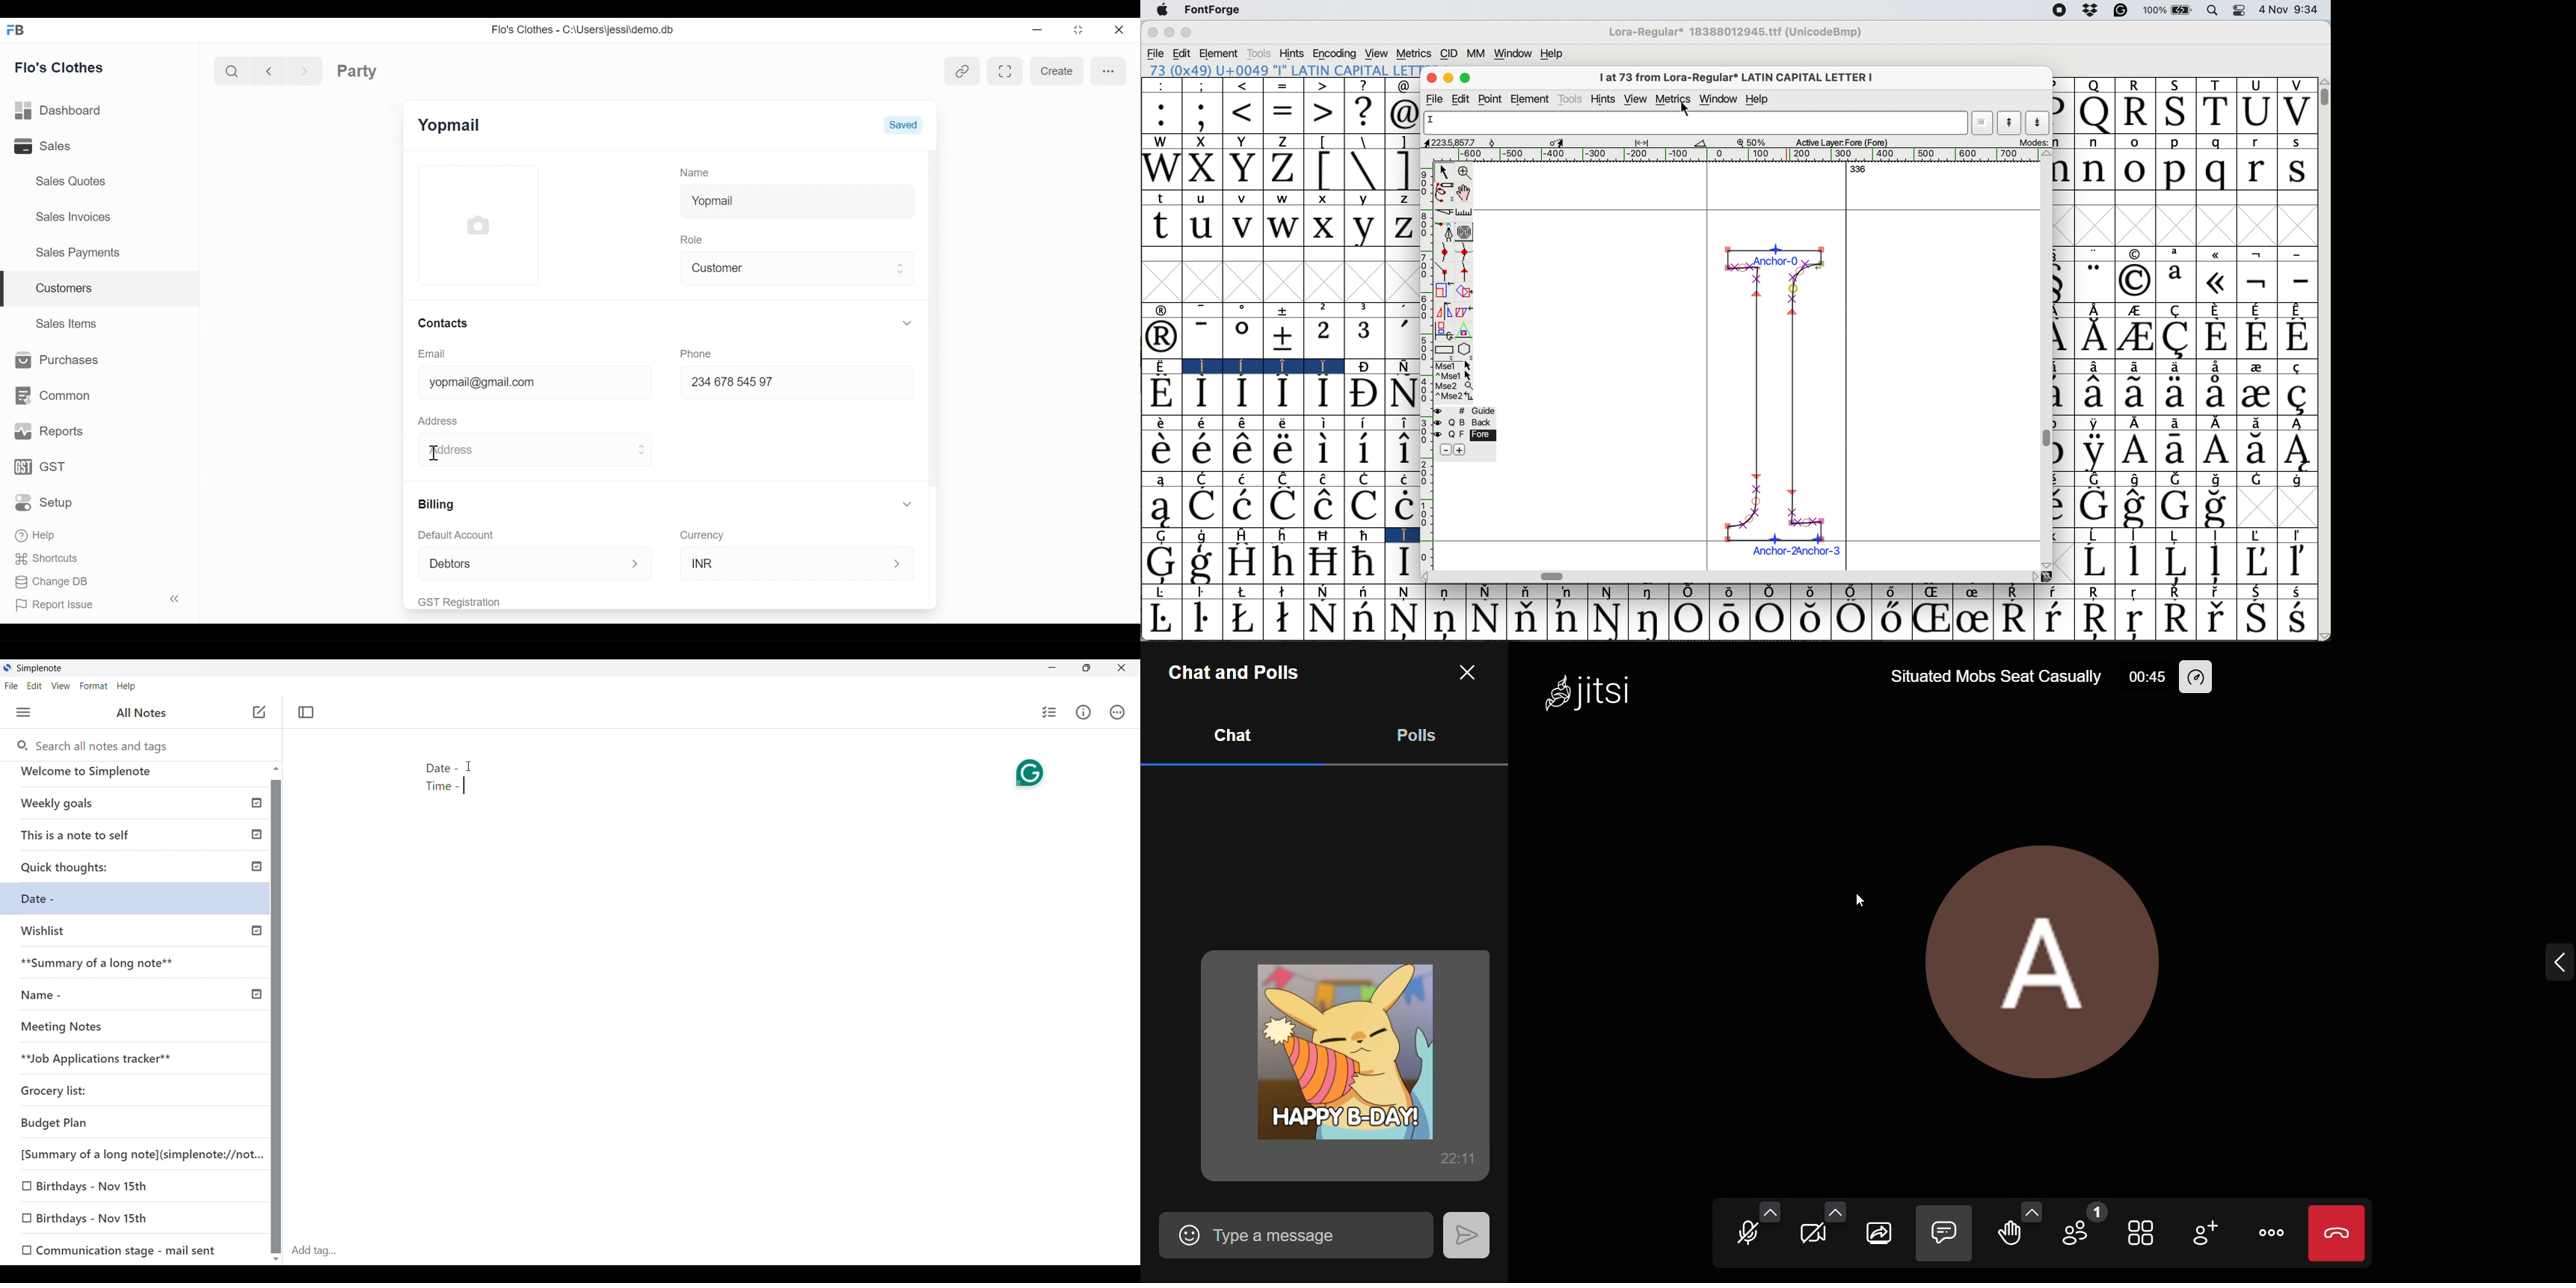 The height and width of the screenshot is (1288, 2576). What do you see at coordinates (713, 1252) in the screenshot?
I see `Click to type in tags` at bounding box center [713, 1252].